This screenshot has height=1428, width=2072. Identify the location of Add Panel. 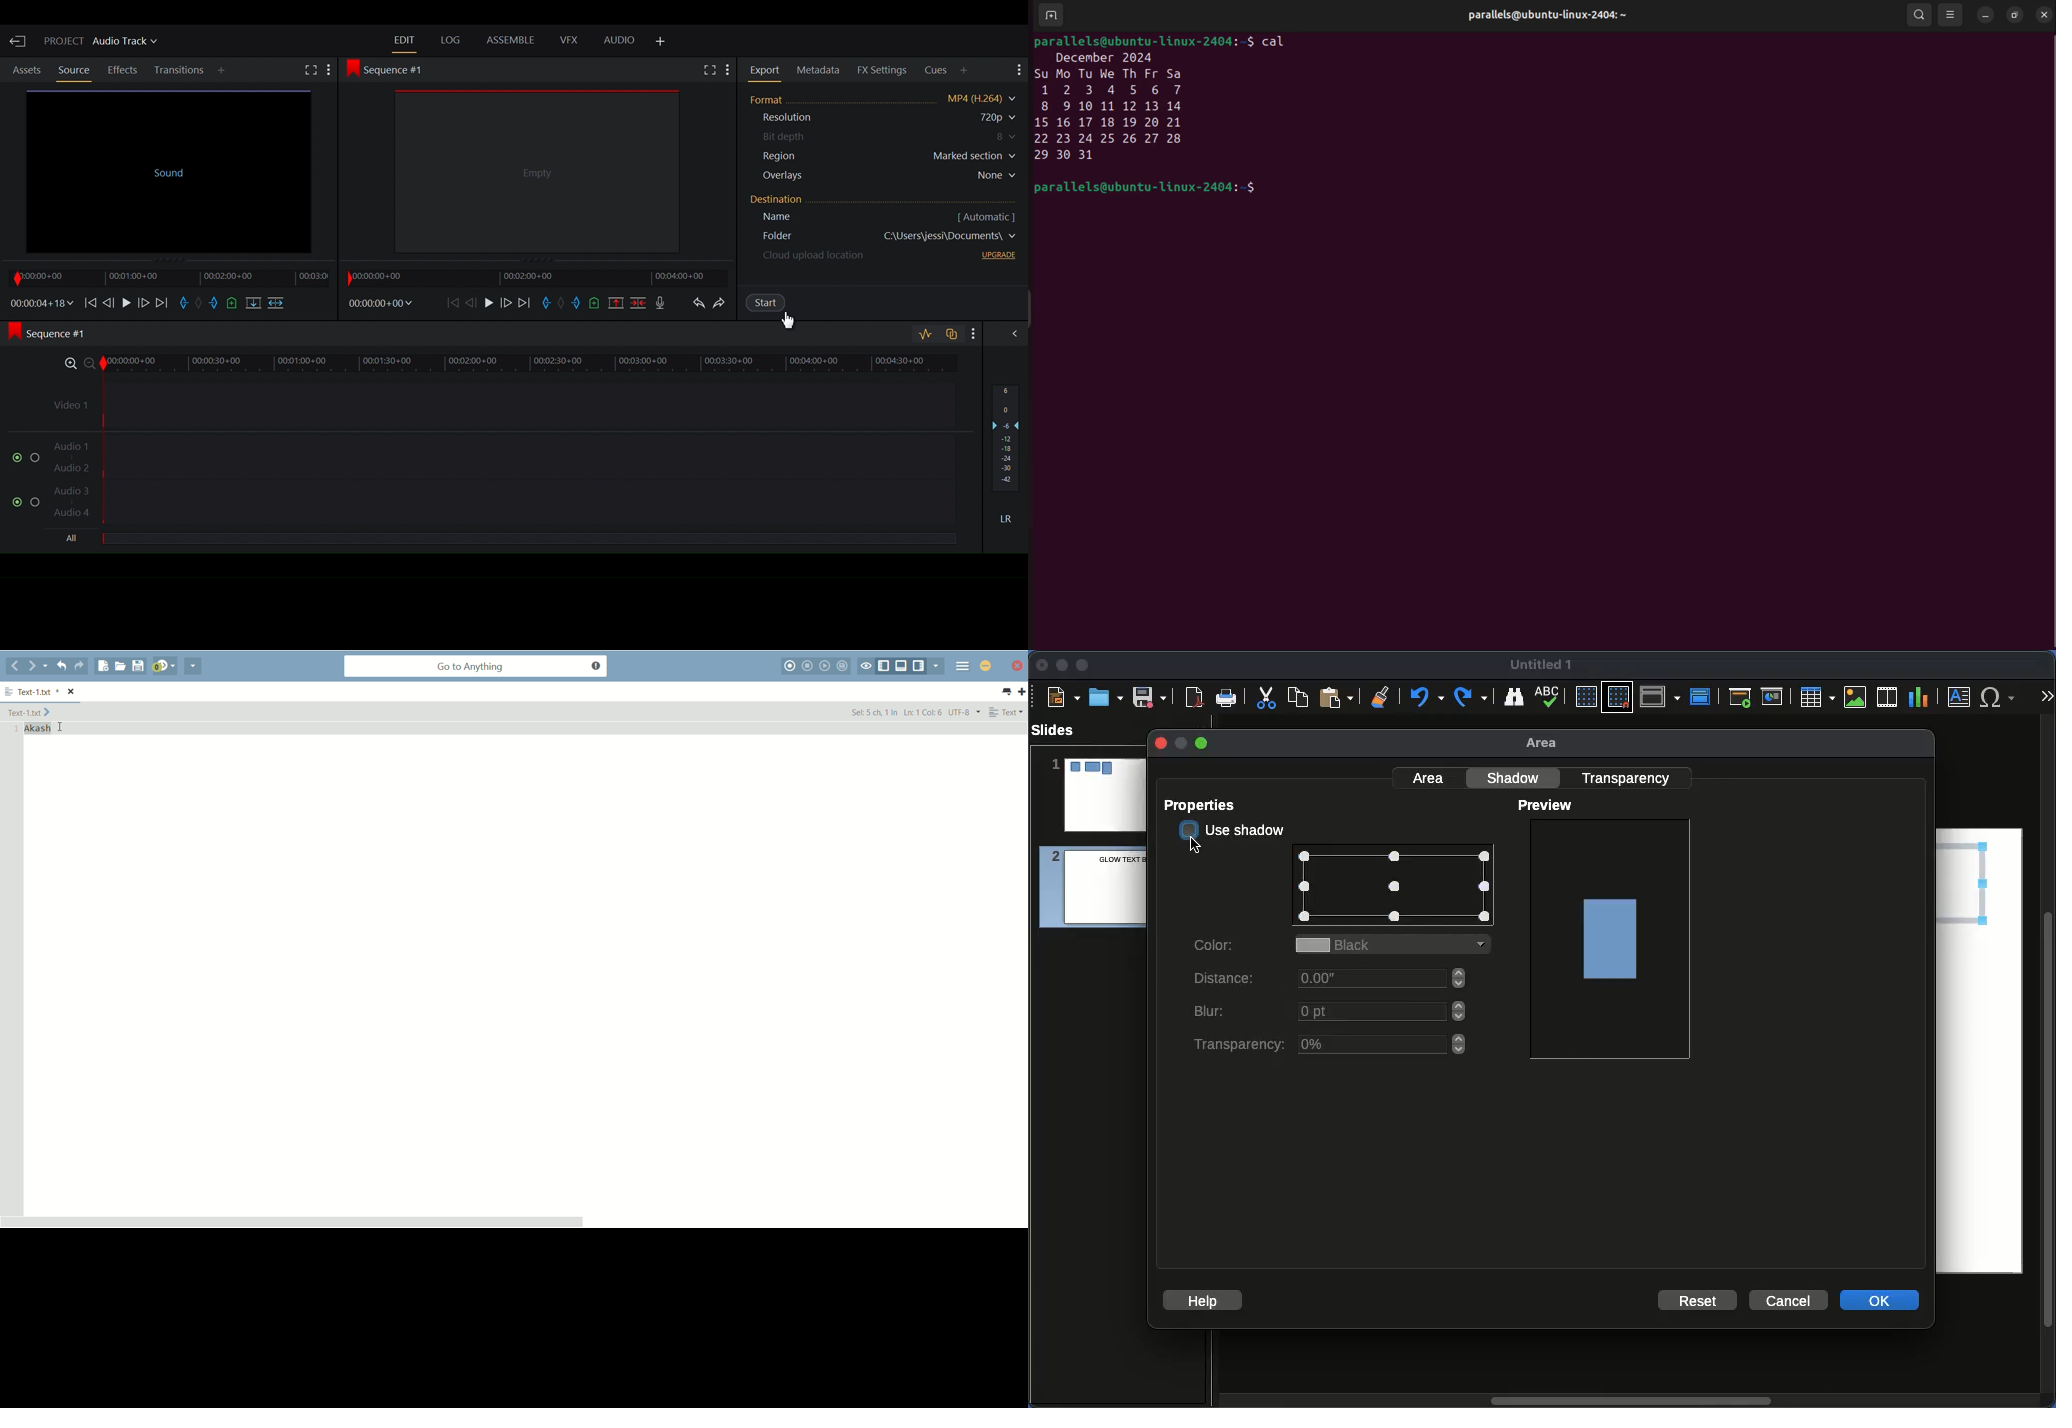
(223, 71).